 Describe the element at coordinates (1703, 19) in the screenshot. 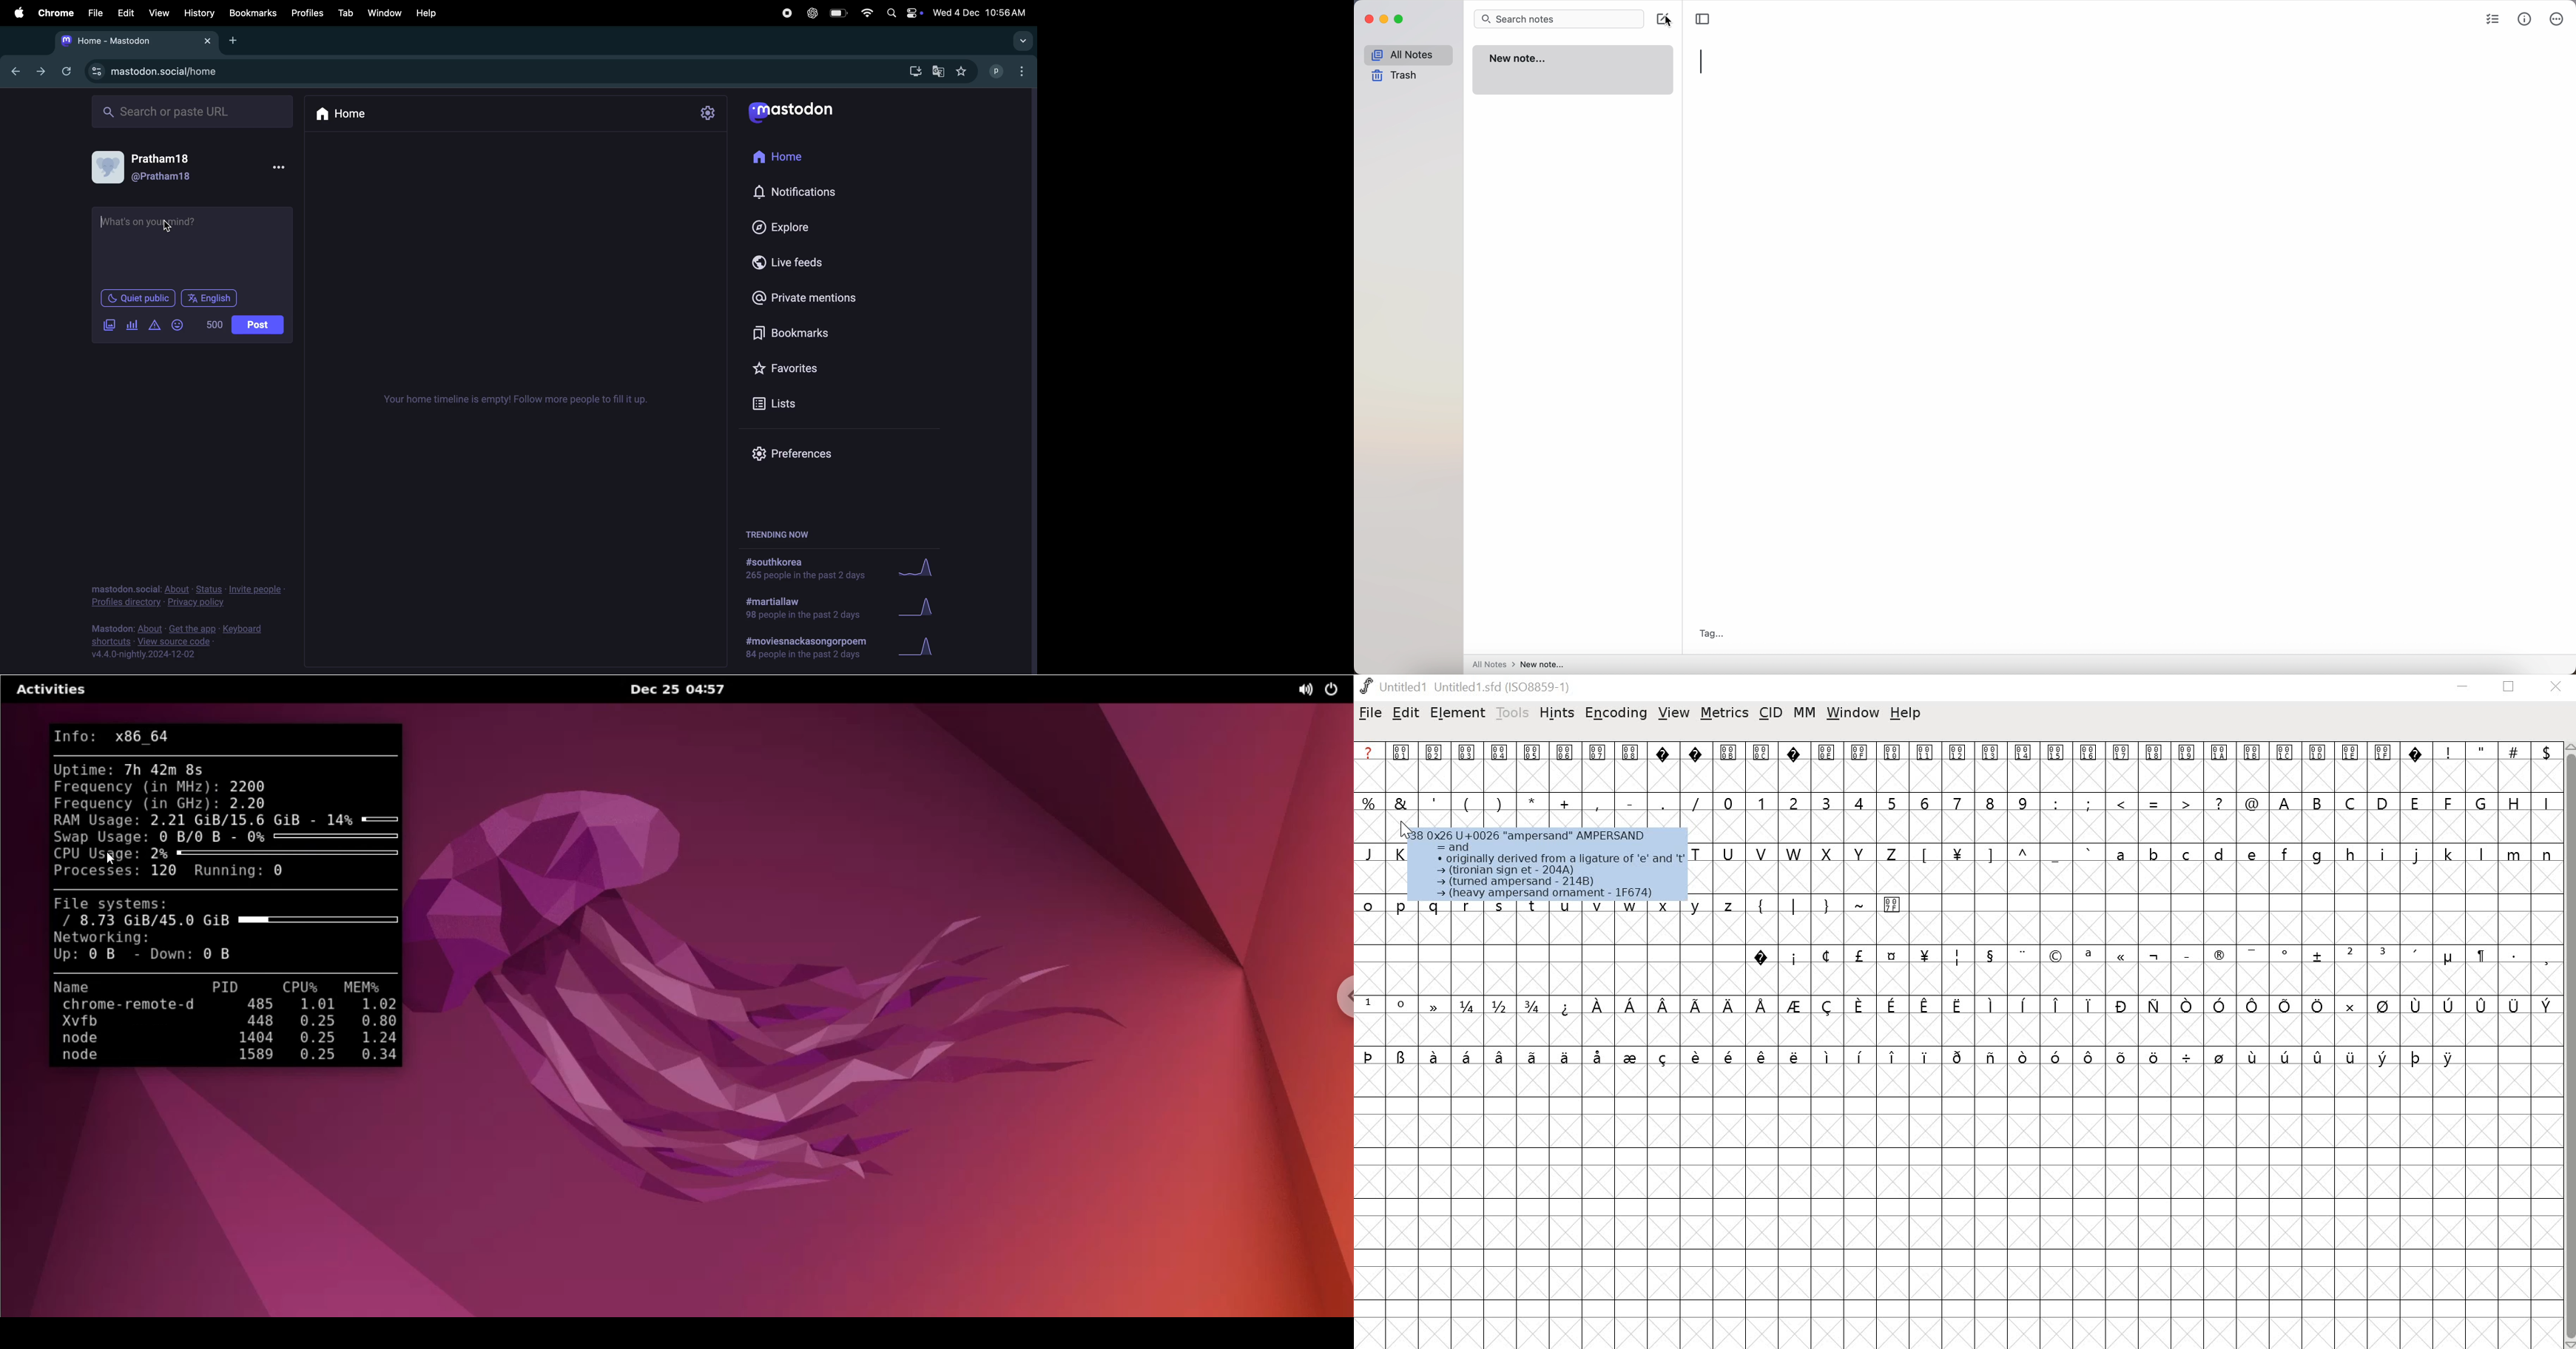

I see `toggle sidebar` at that location.